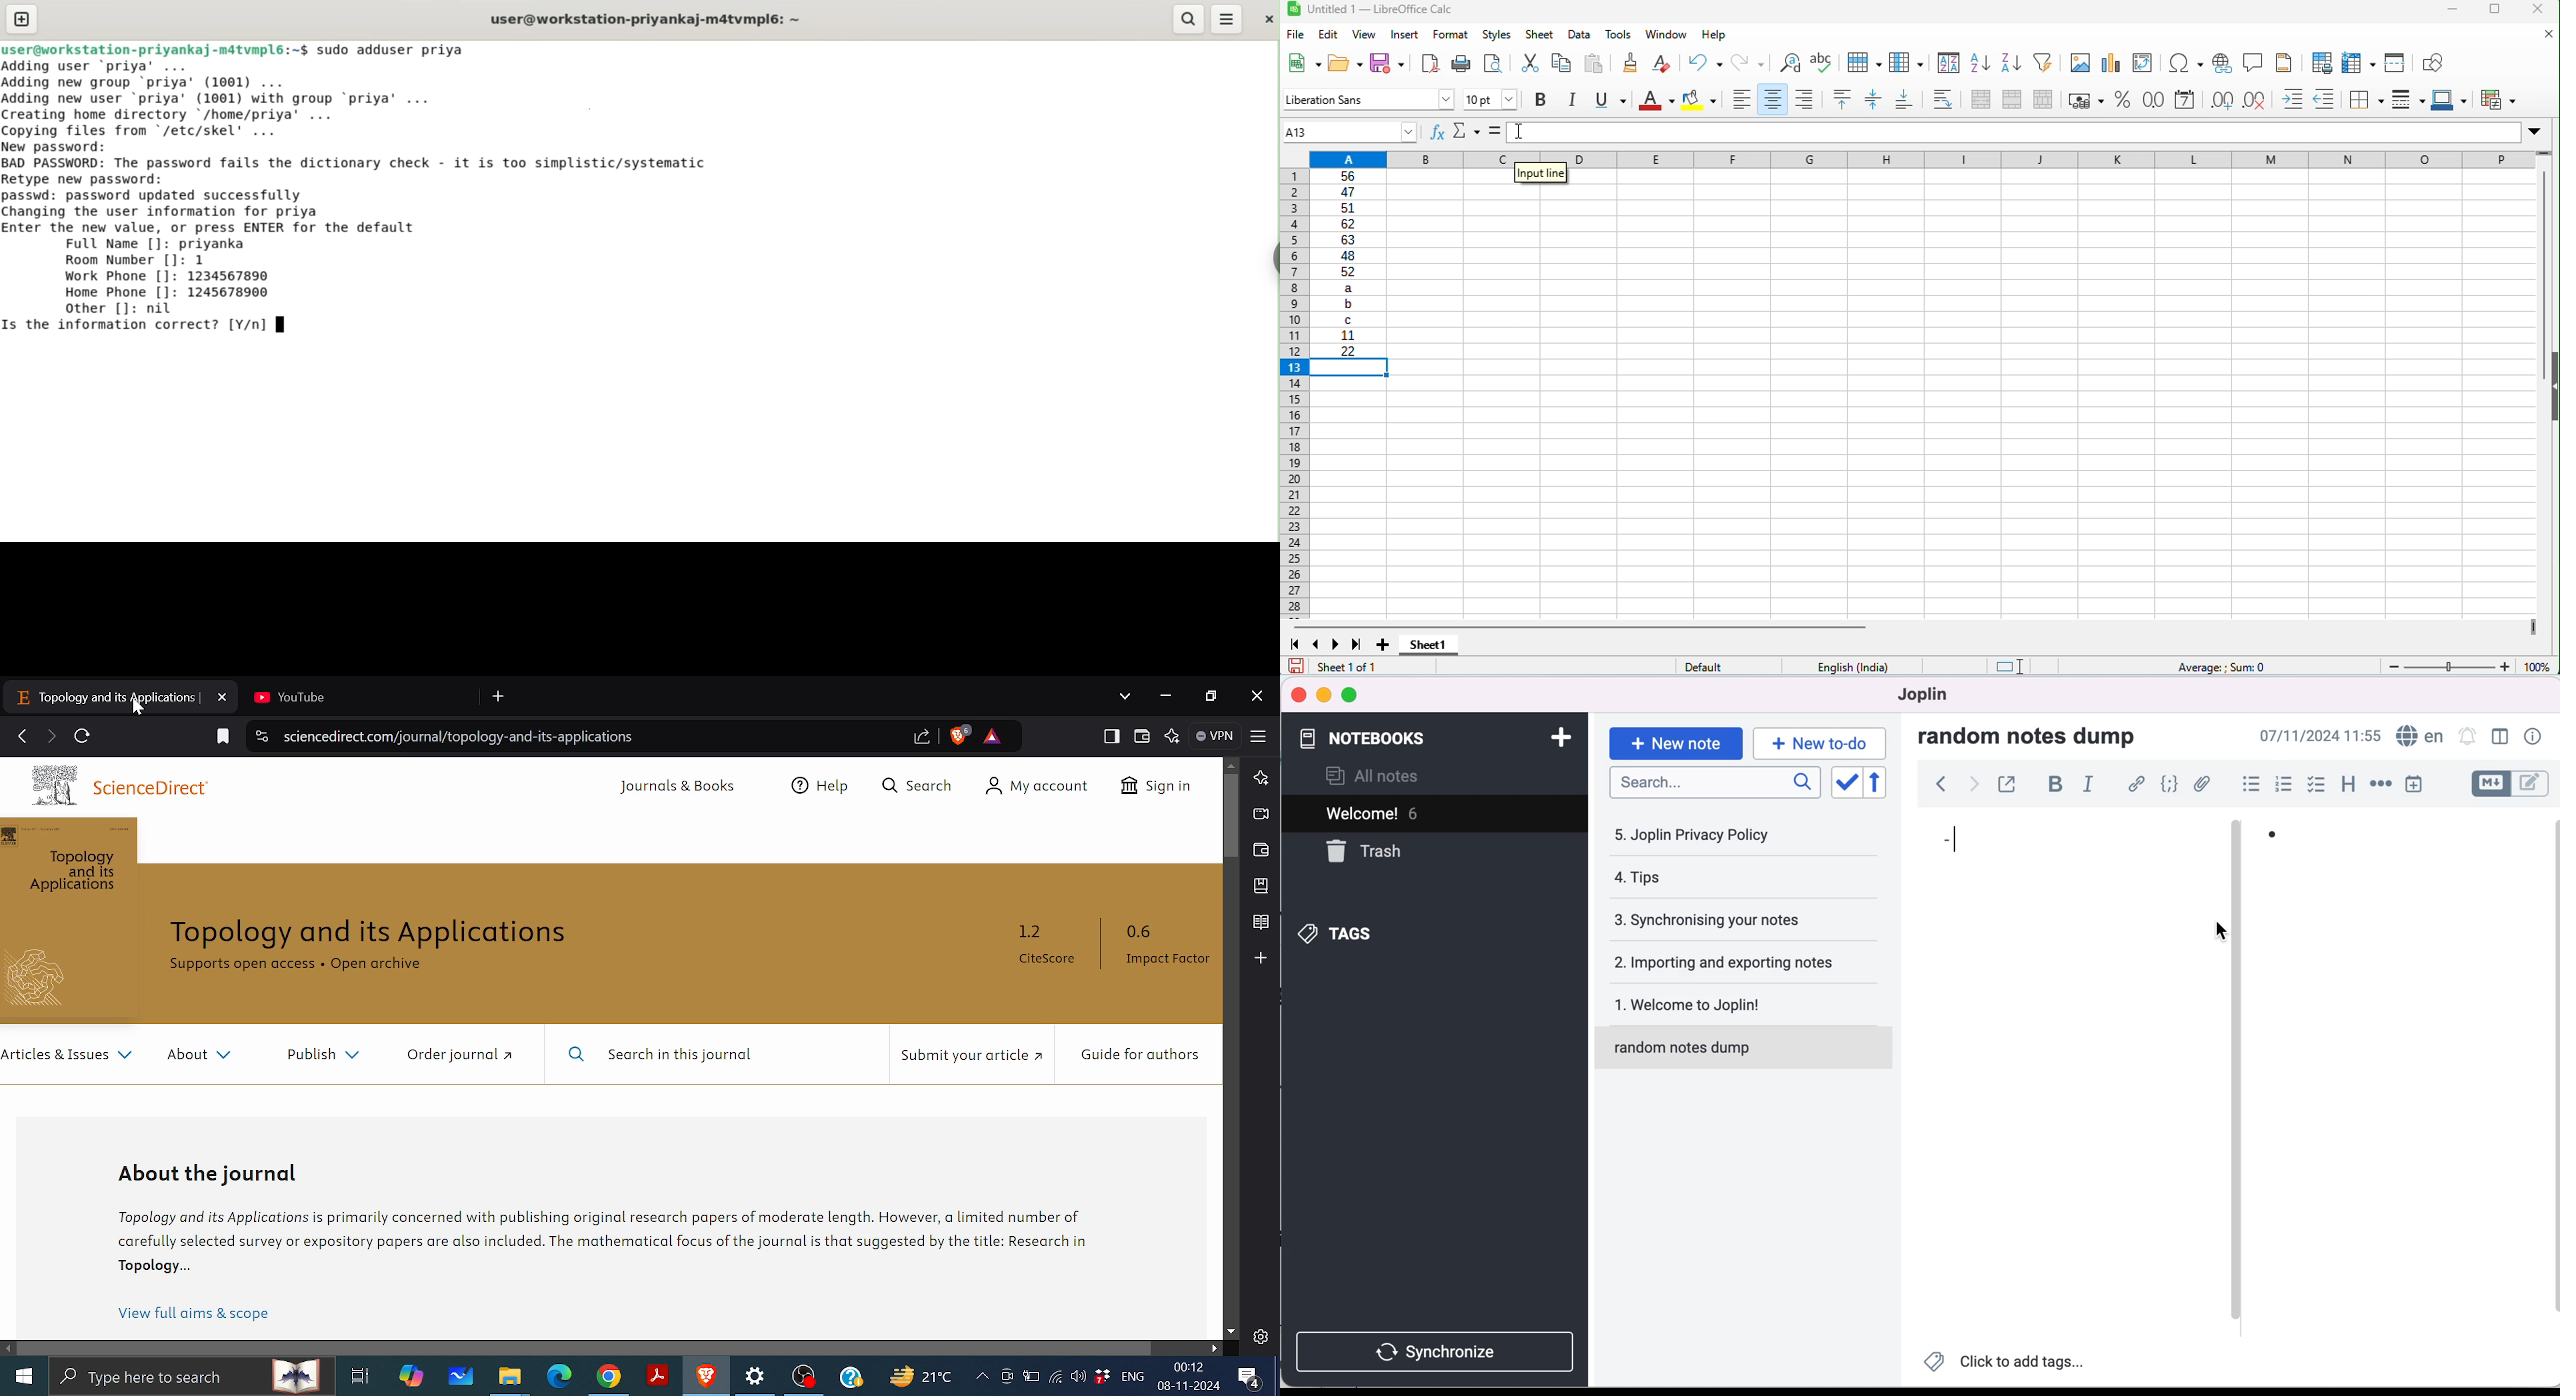 Image resolution: width=2576 pixels, height=1400 pixels. Describe the element at coordinates (2554, 387) in the screenshot. I see `Collapse/Expand` at that location.